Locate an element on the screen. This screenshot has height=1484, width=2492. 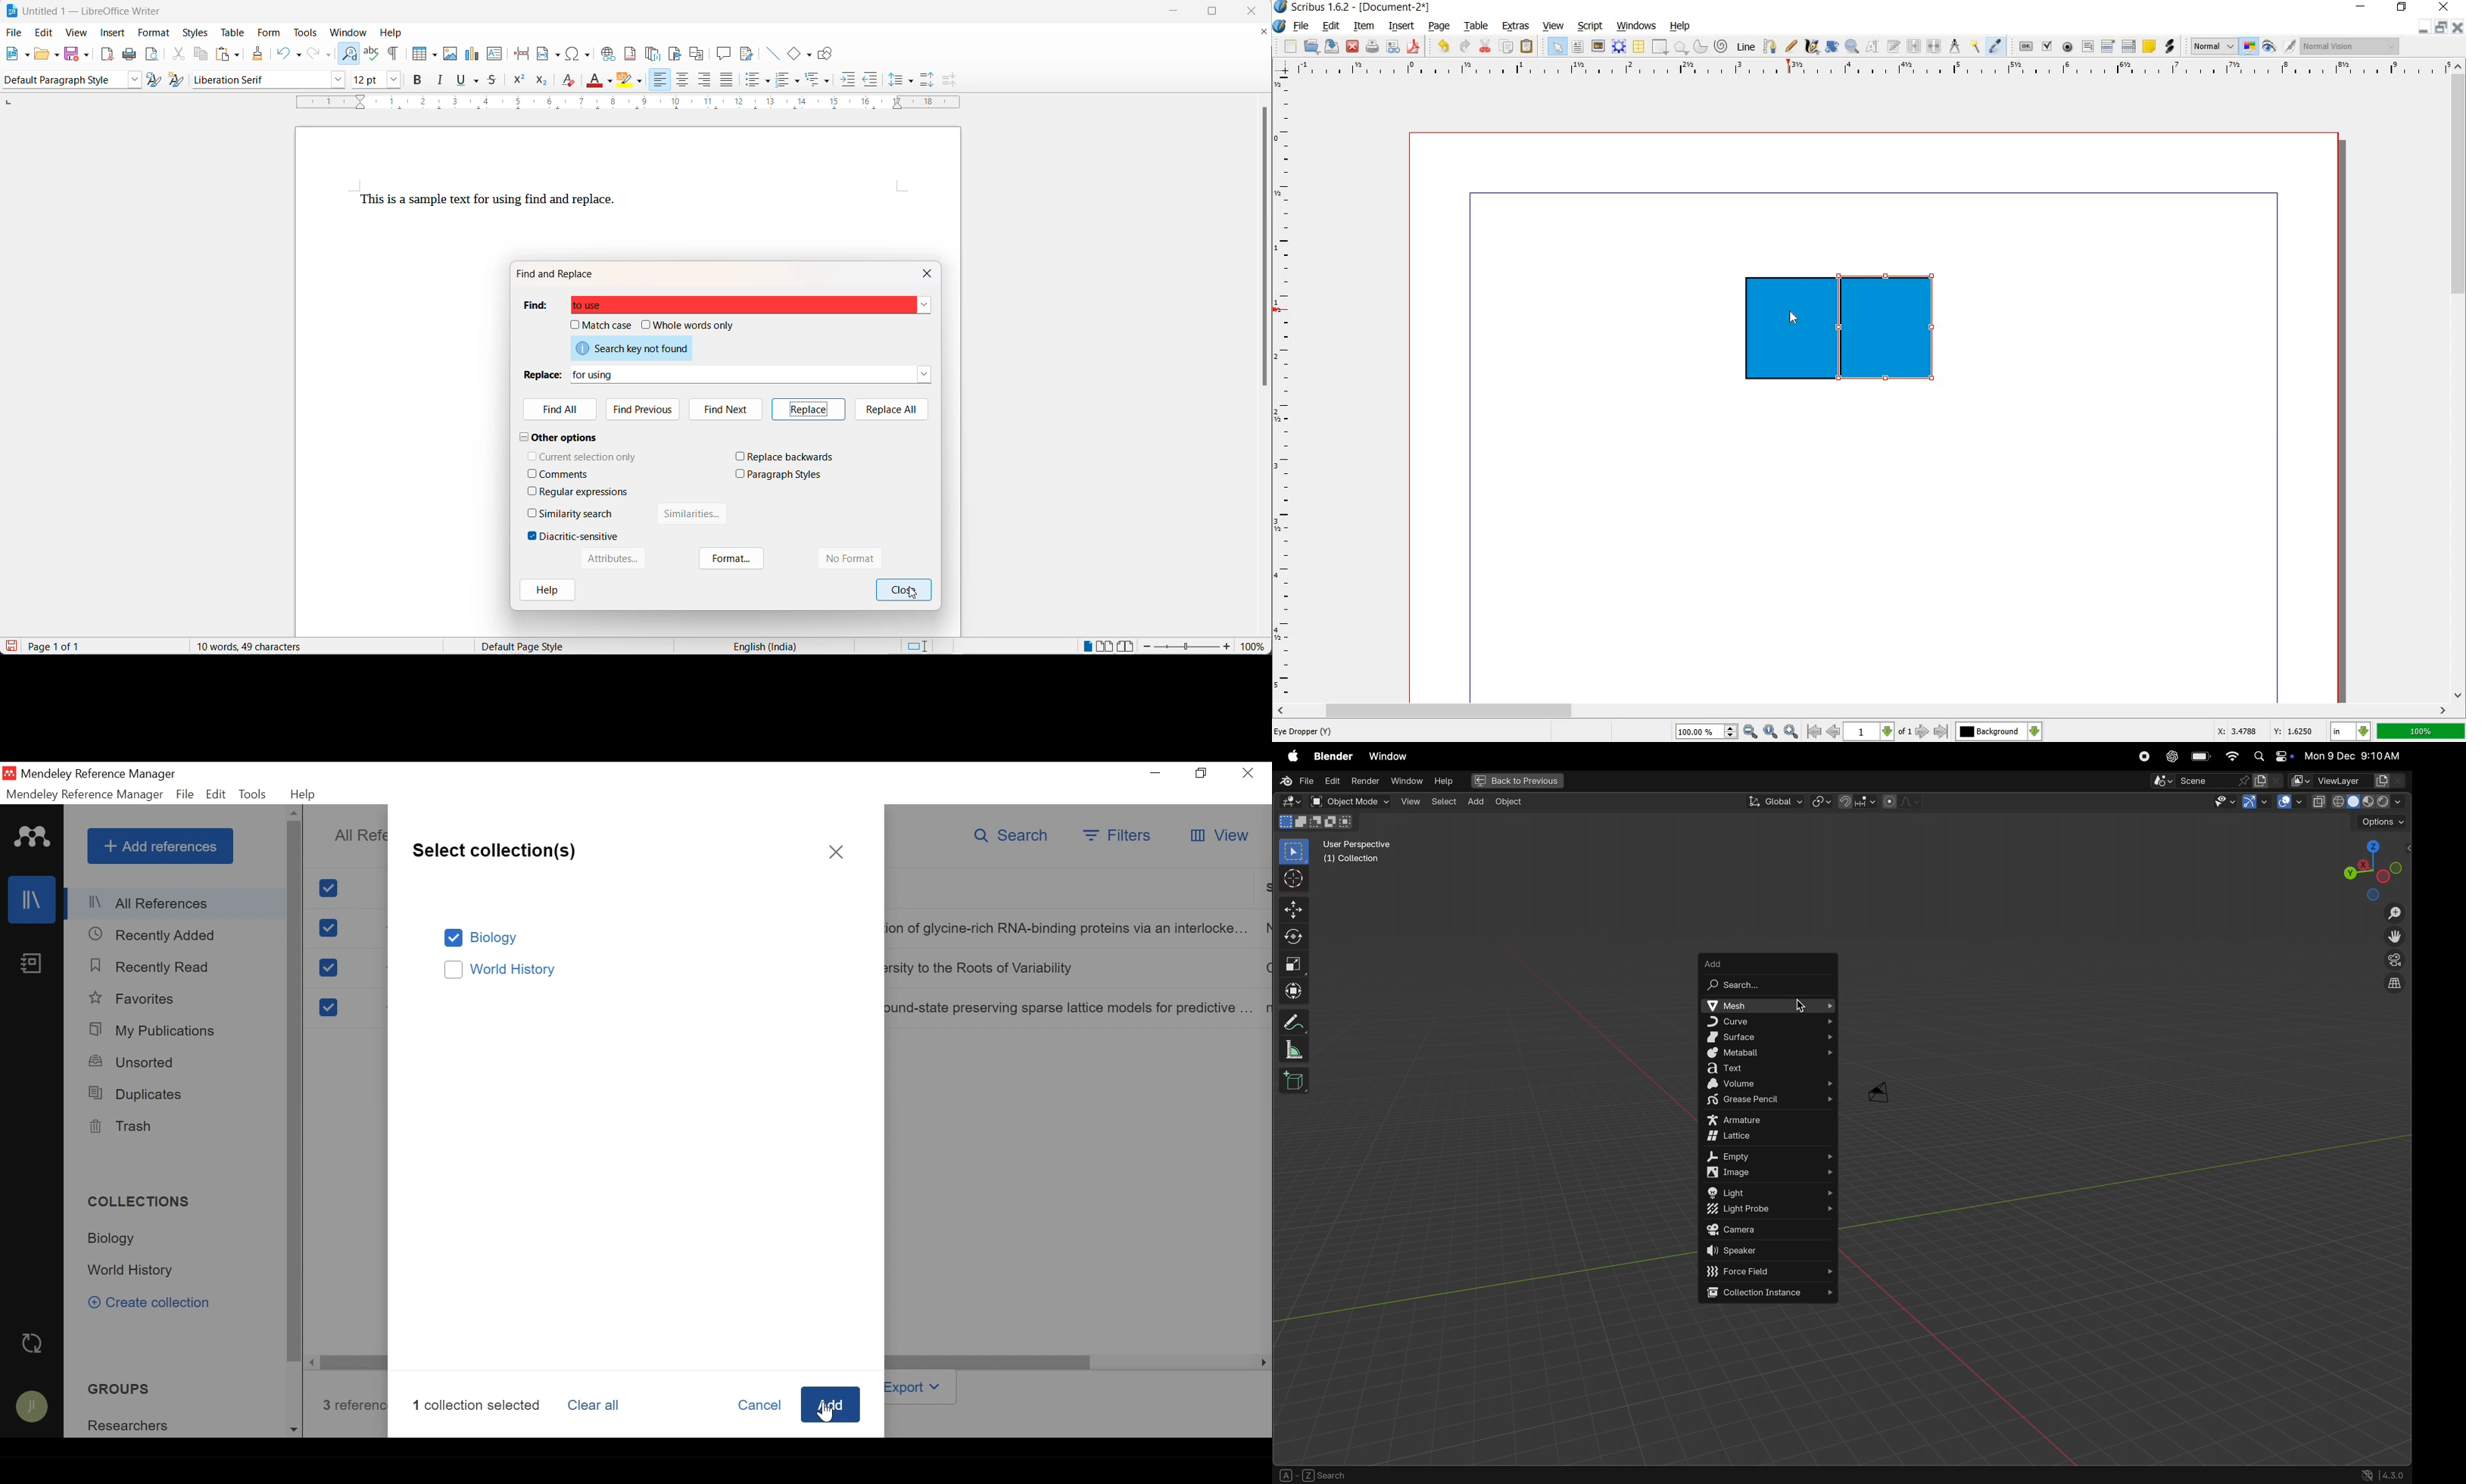
checkbox is located at coordinates (532, 473).